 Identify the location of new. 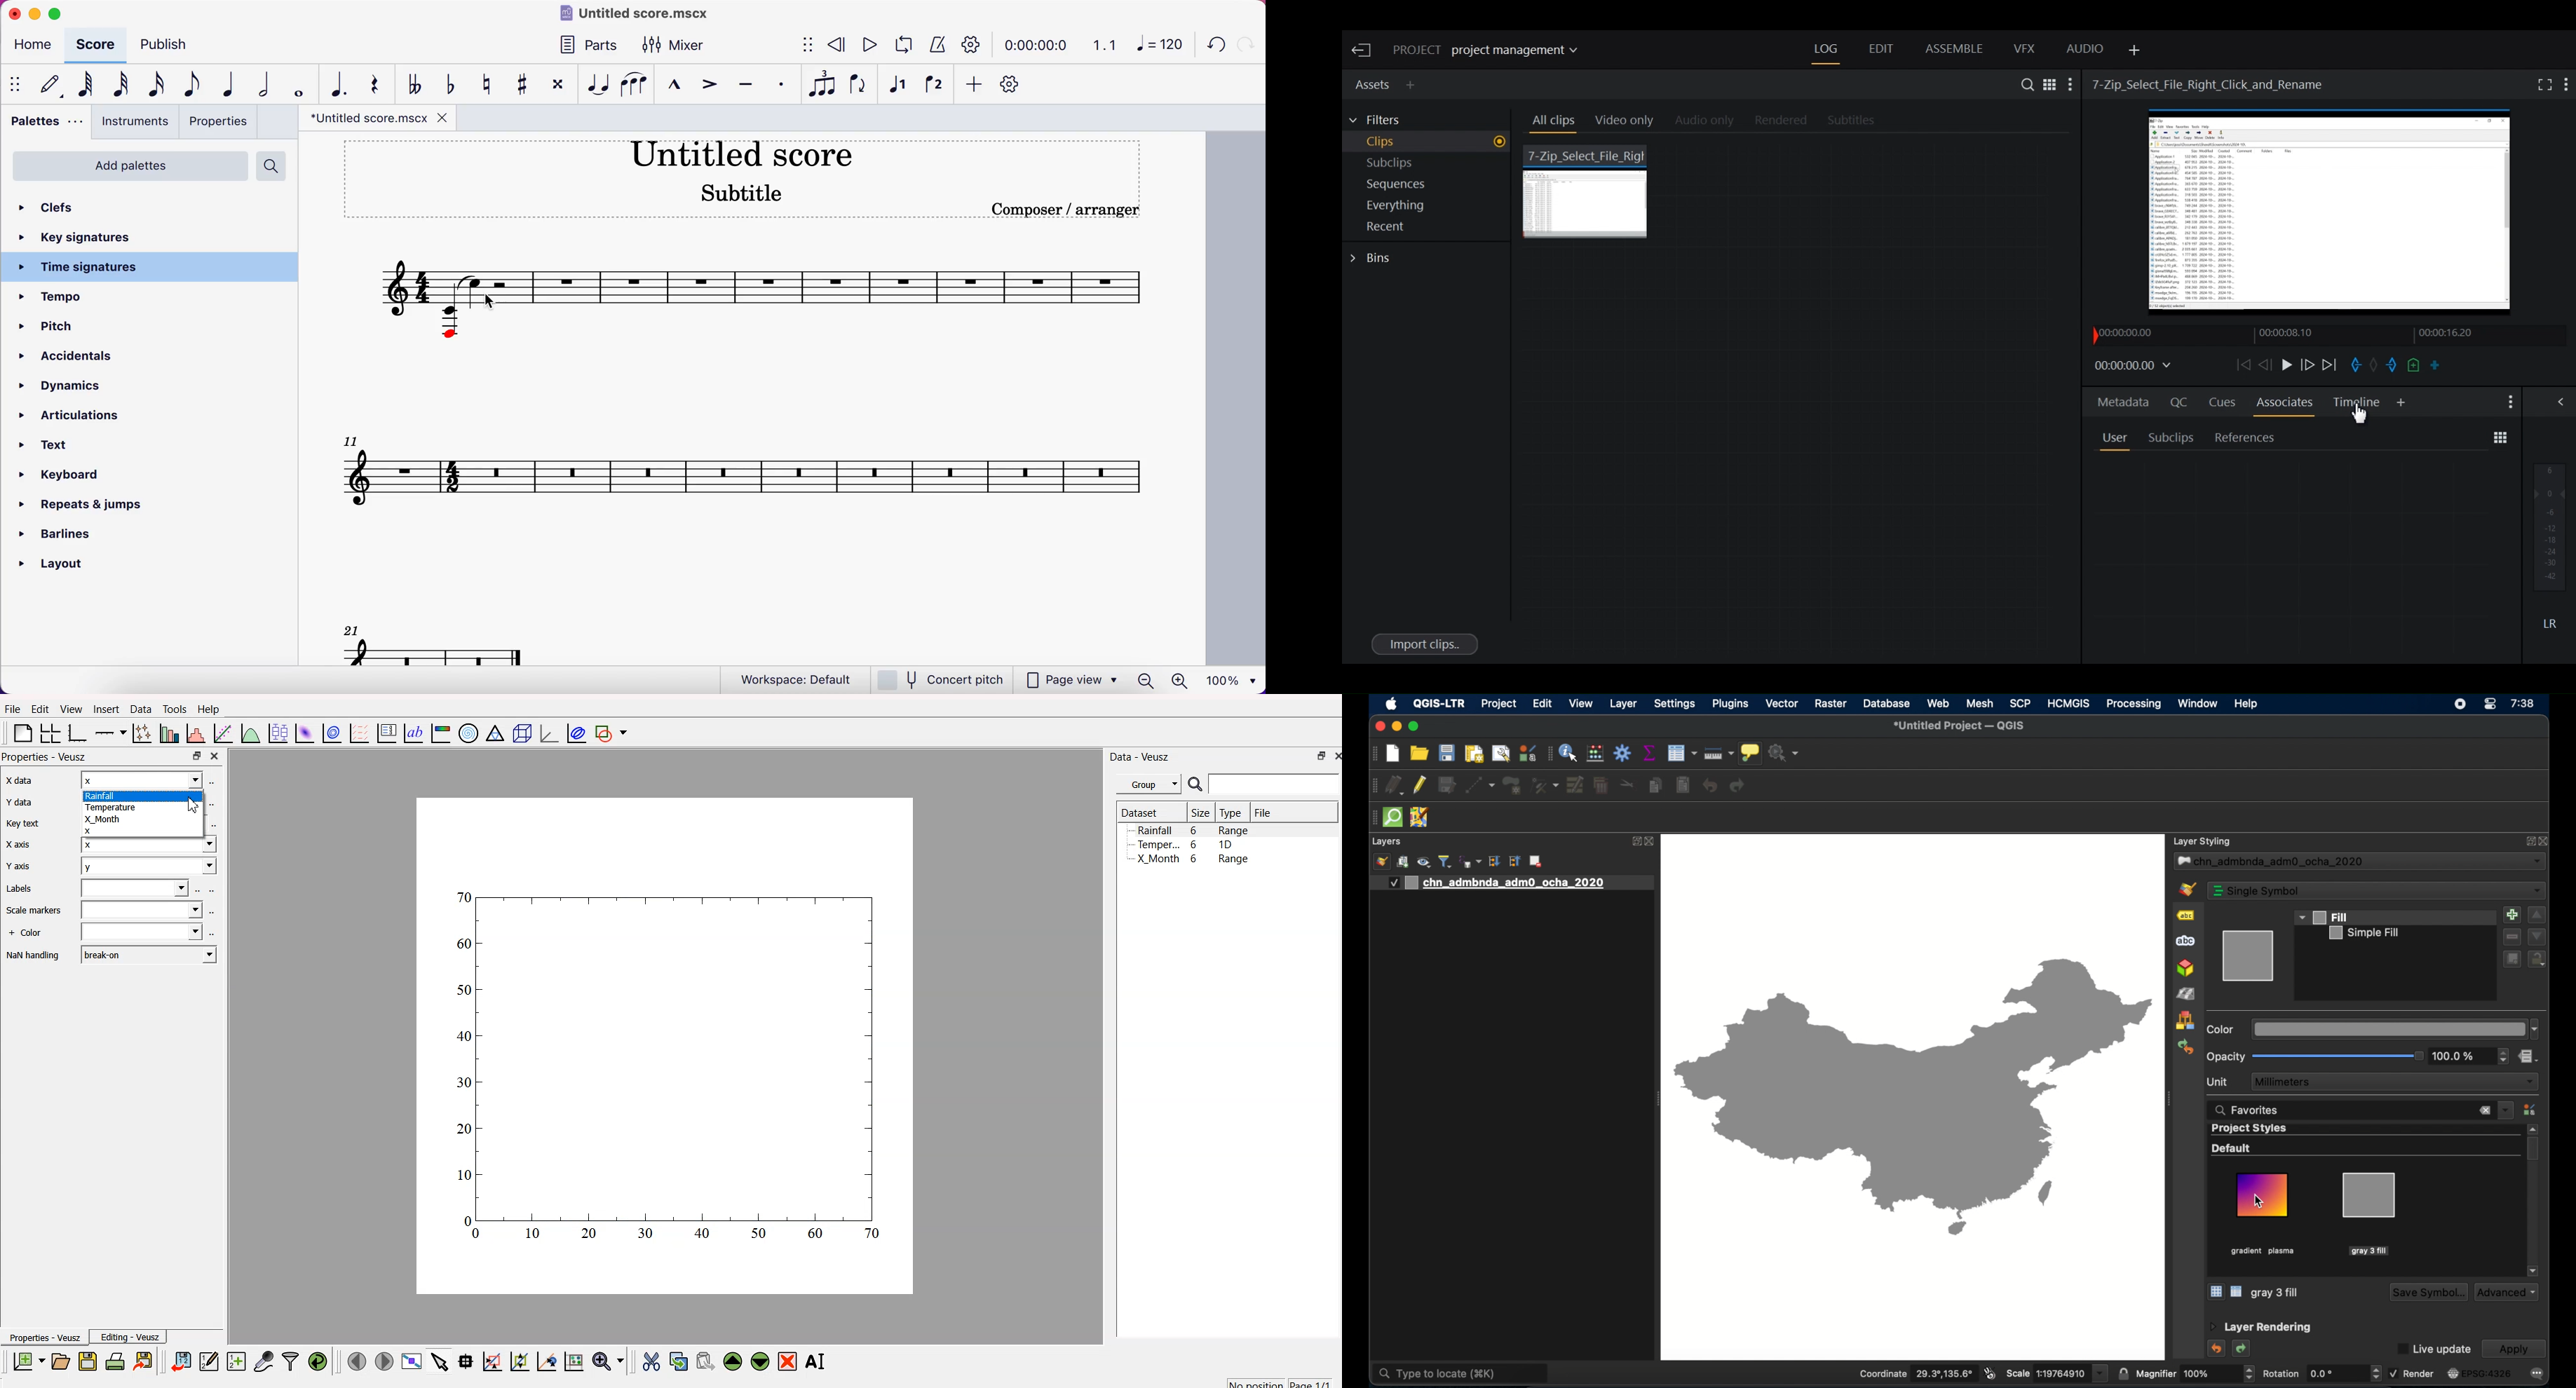
(1393, 754).